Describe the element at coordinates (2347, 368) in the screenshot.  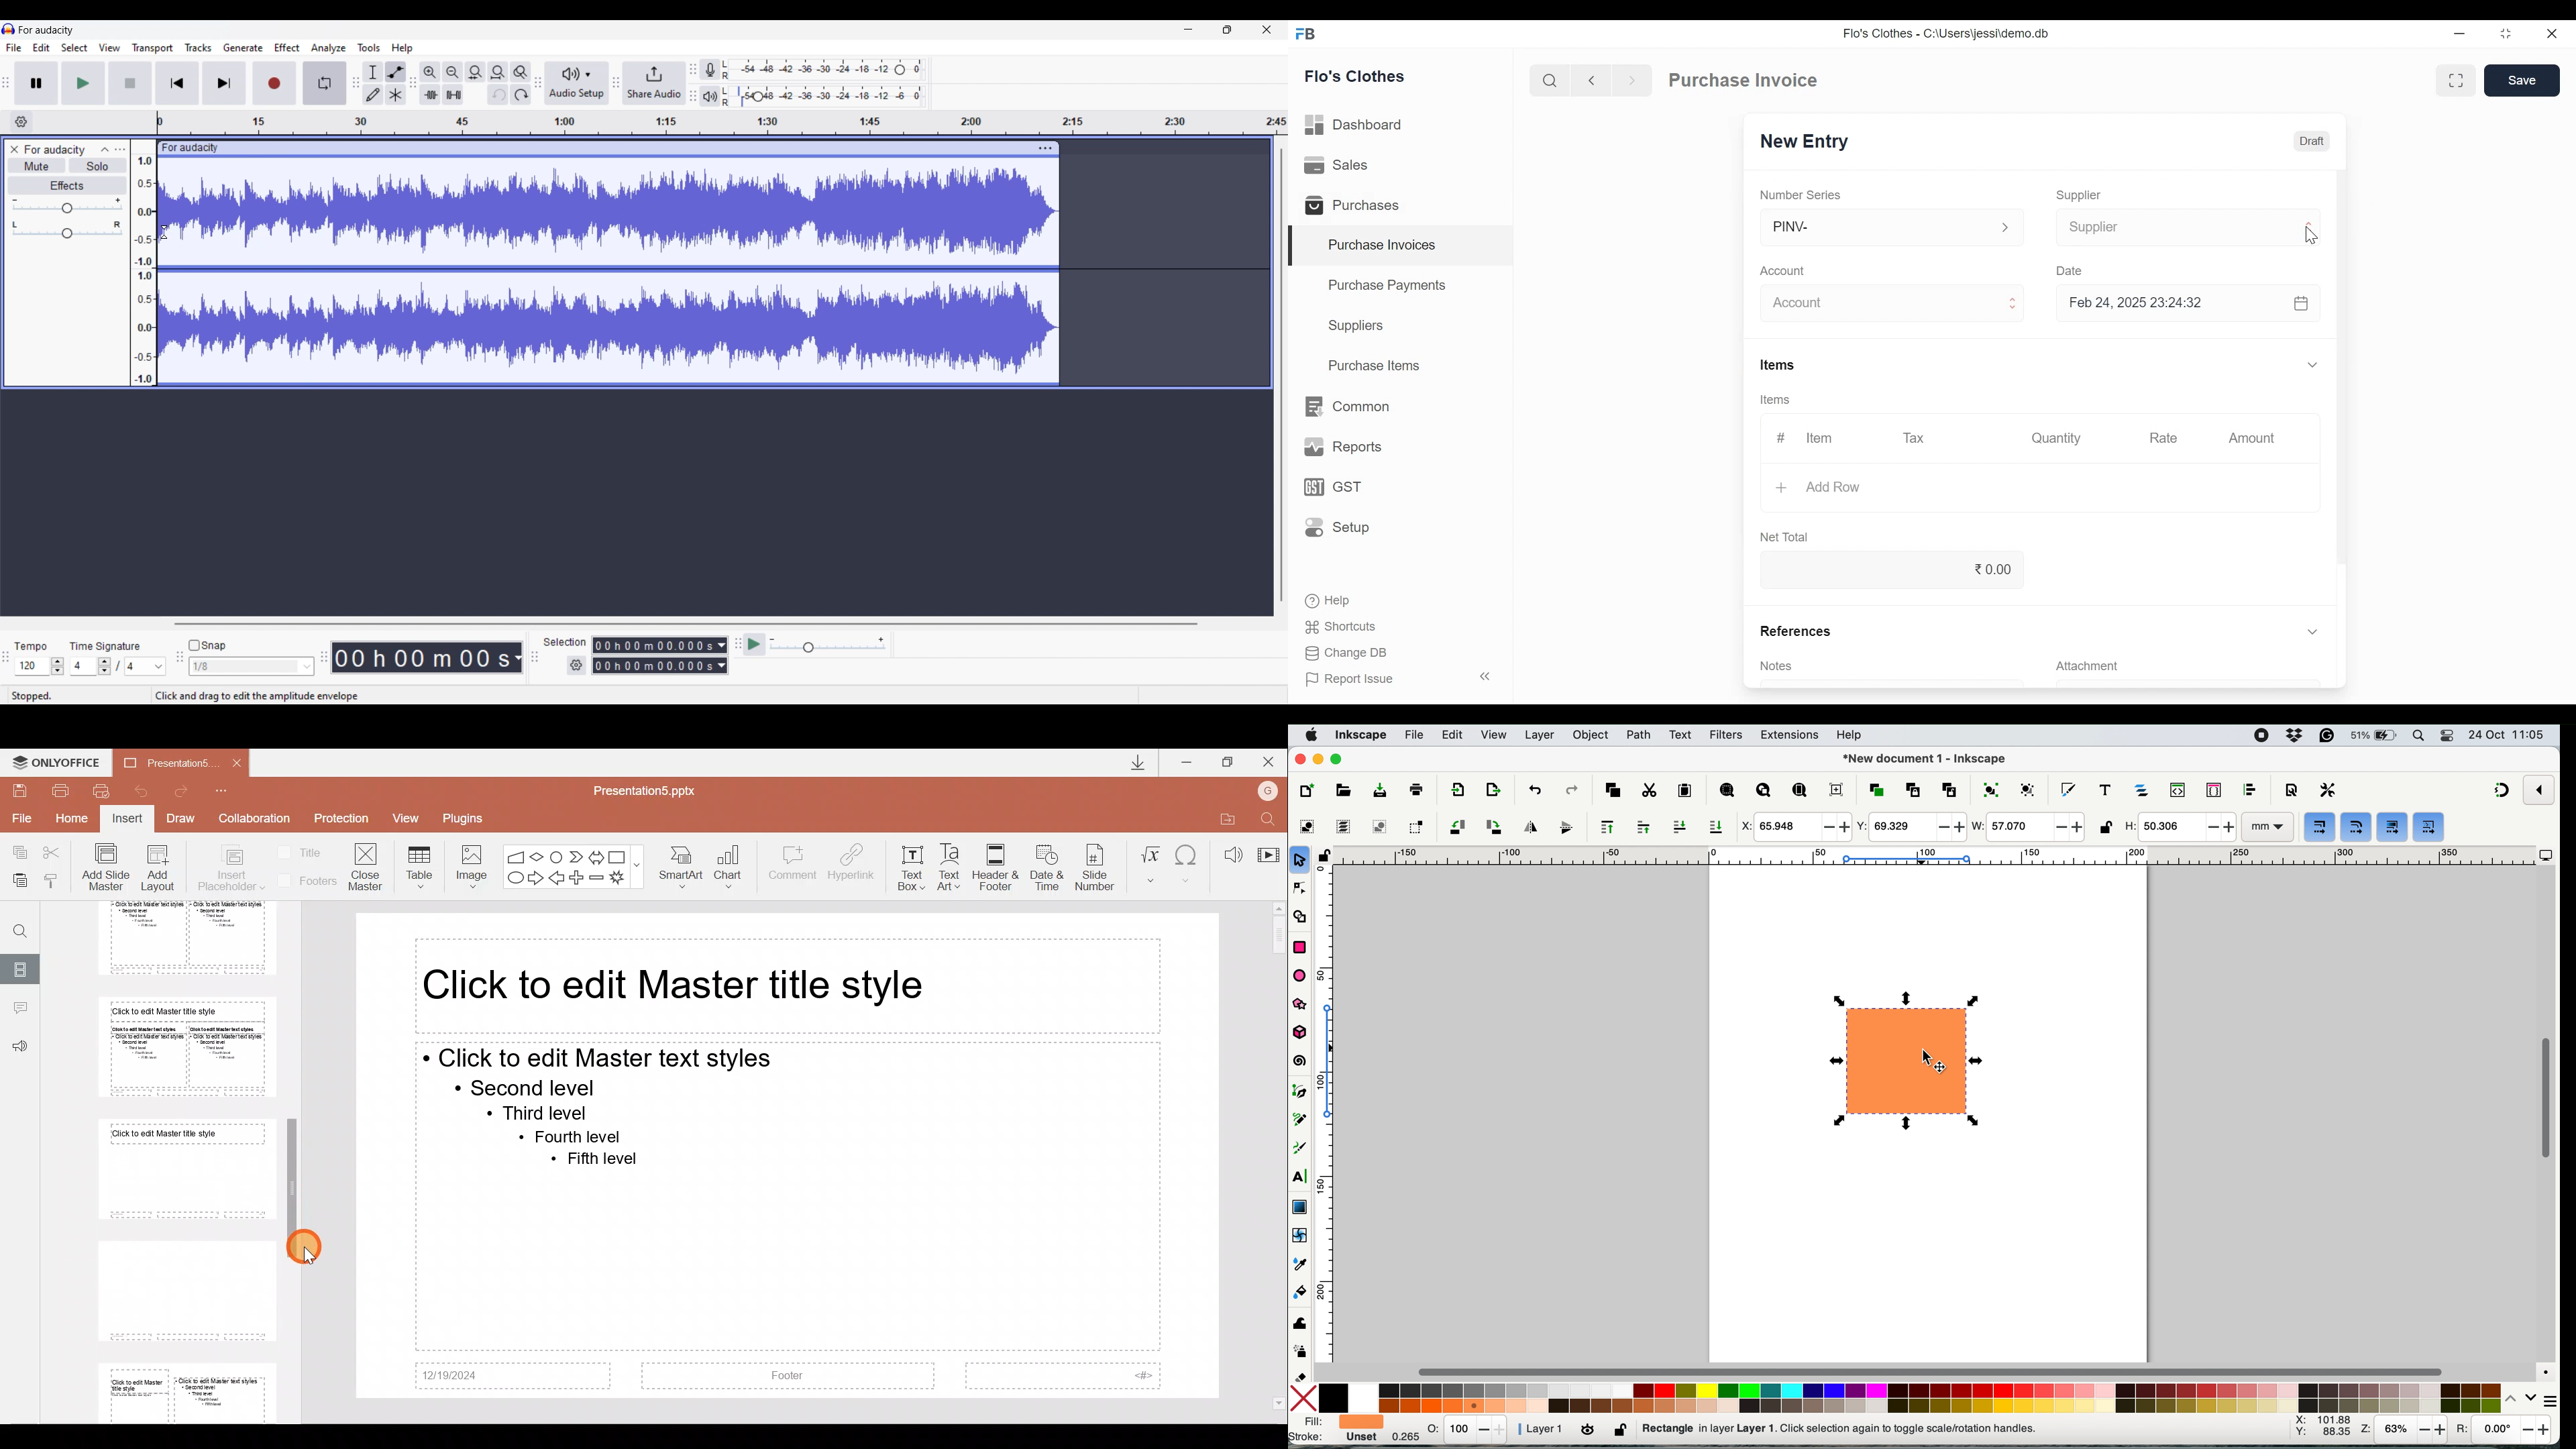
I see `Vertical Scroll bar` at that location.